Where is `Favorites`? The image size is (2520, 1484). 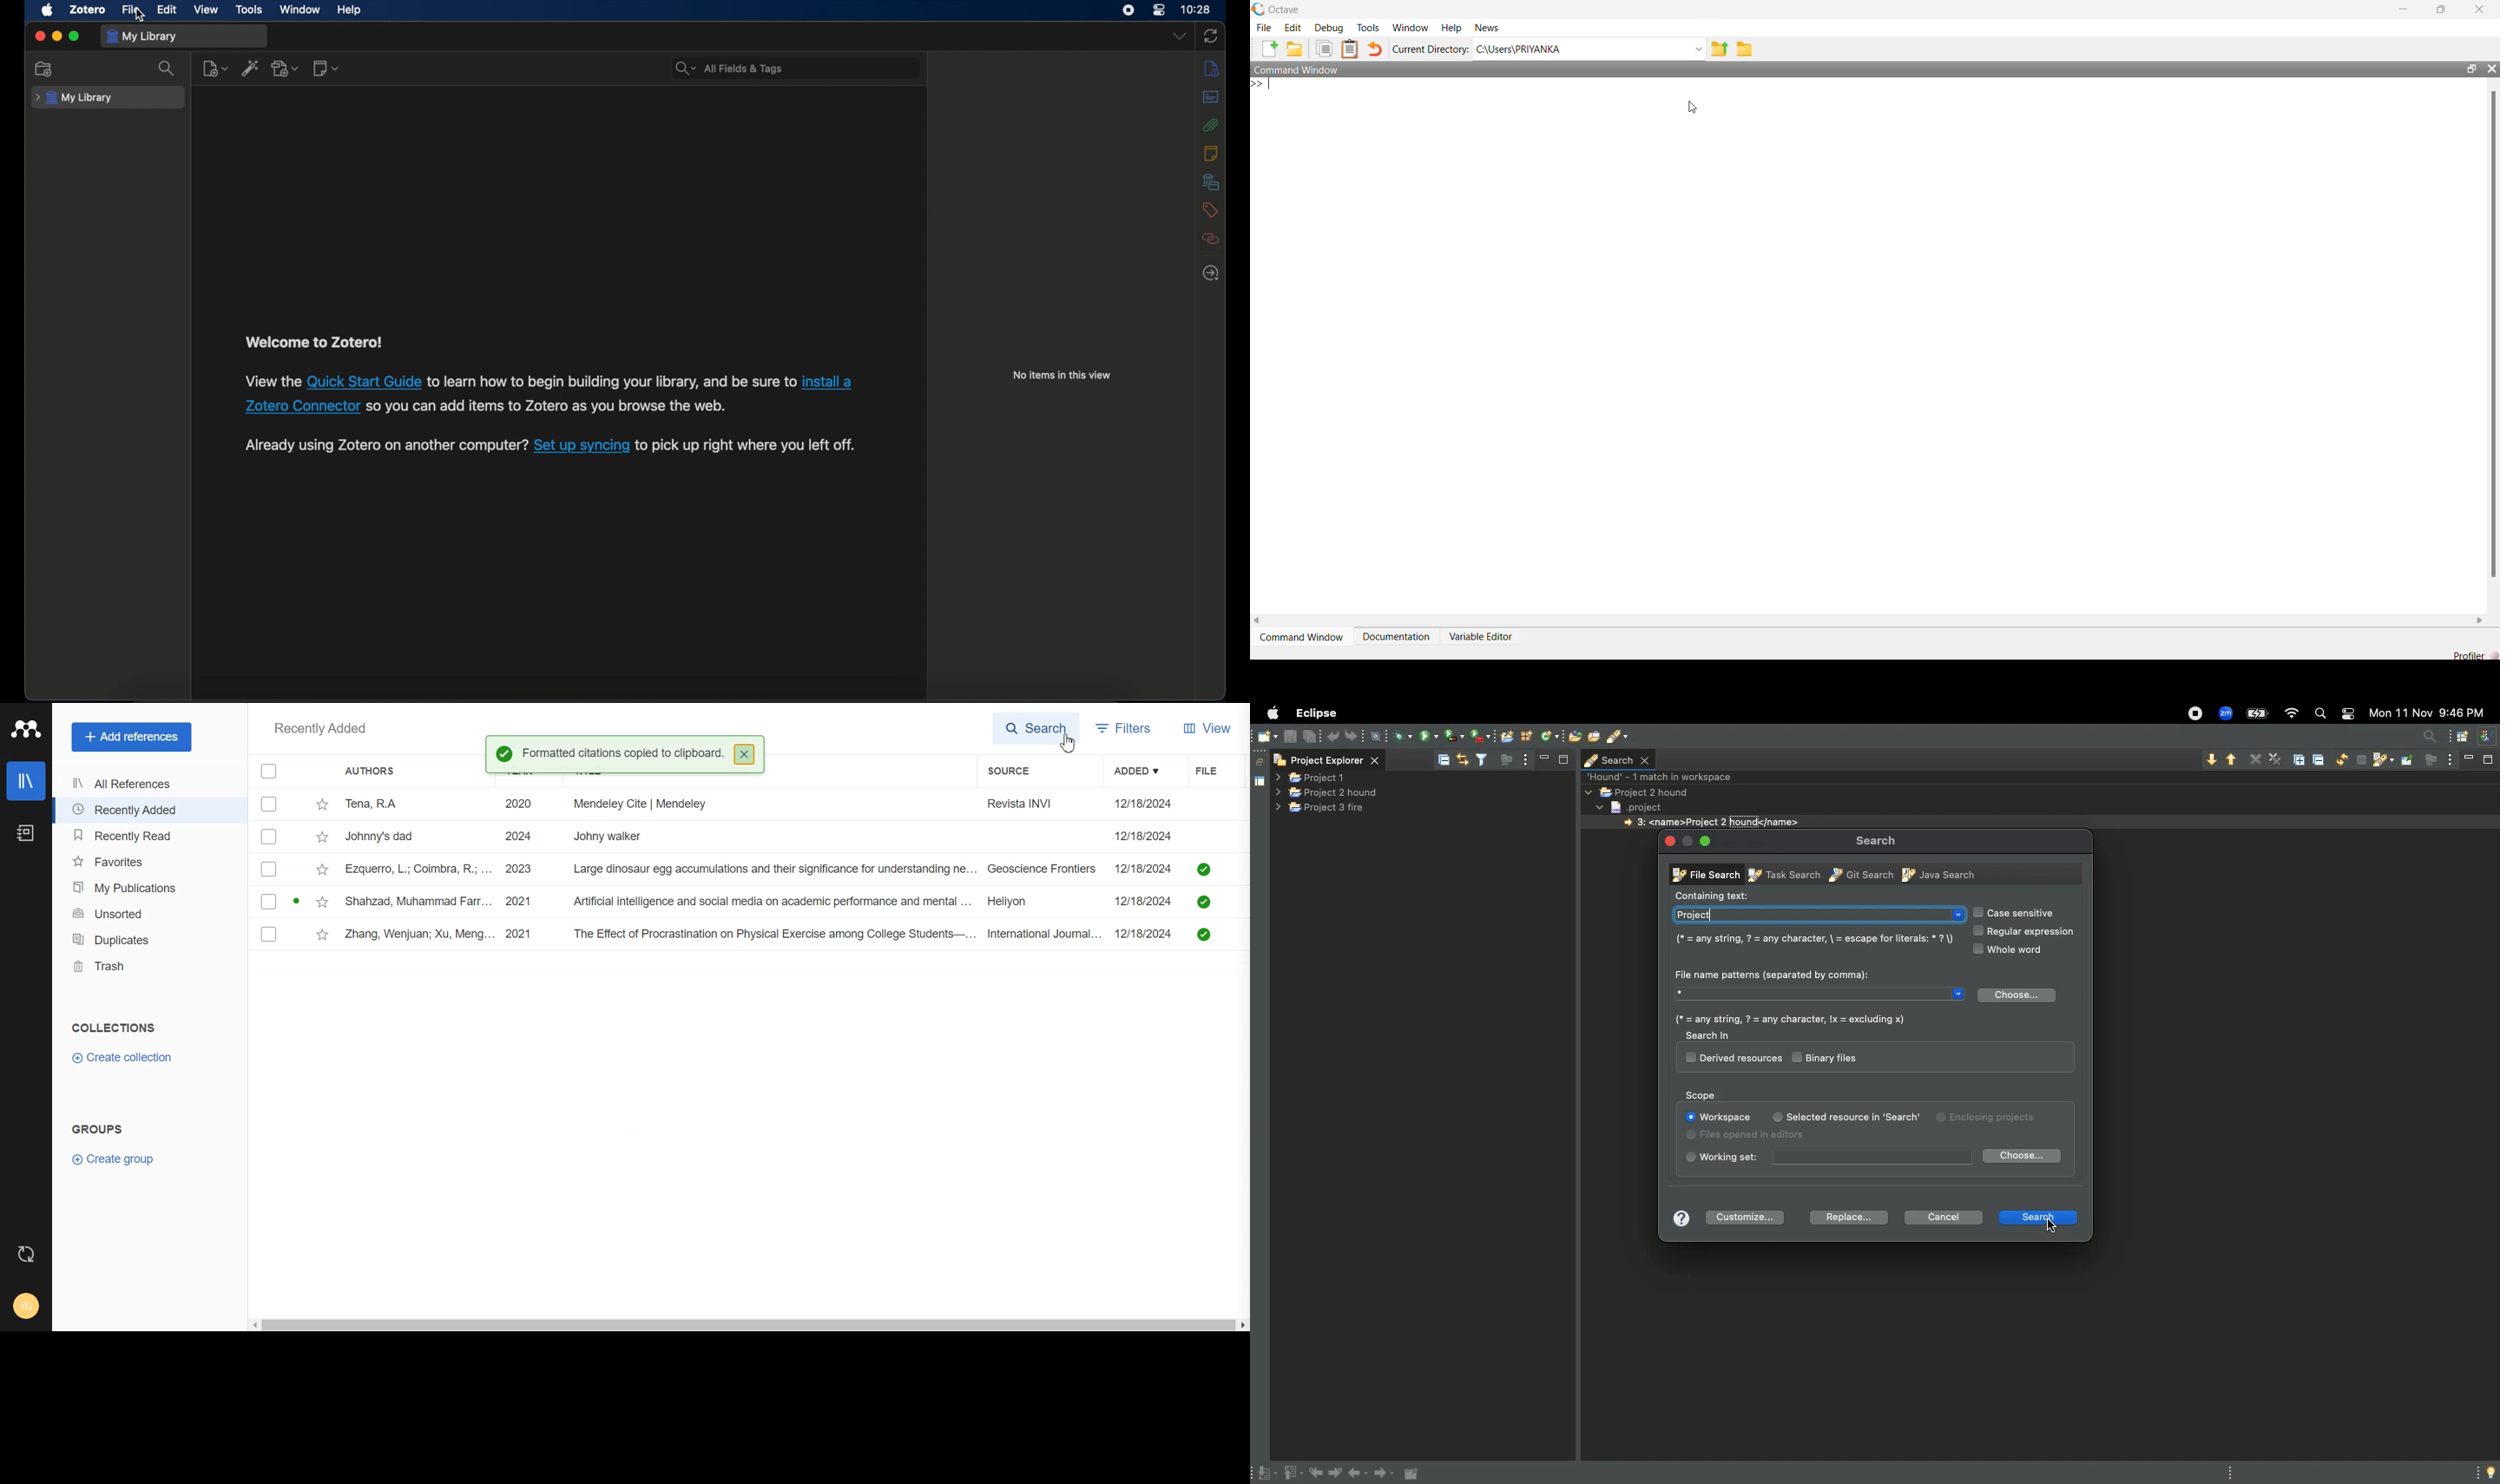
Favorites is located at coordinates (149, 861).